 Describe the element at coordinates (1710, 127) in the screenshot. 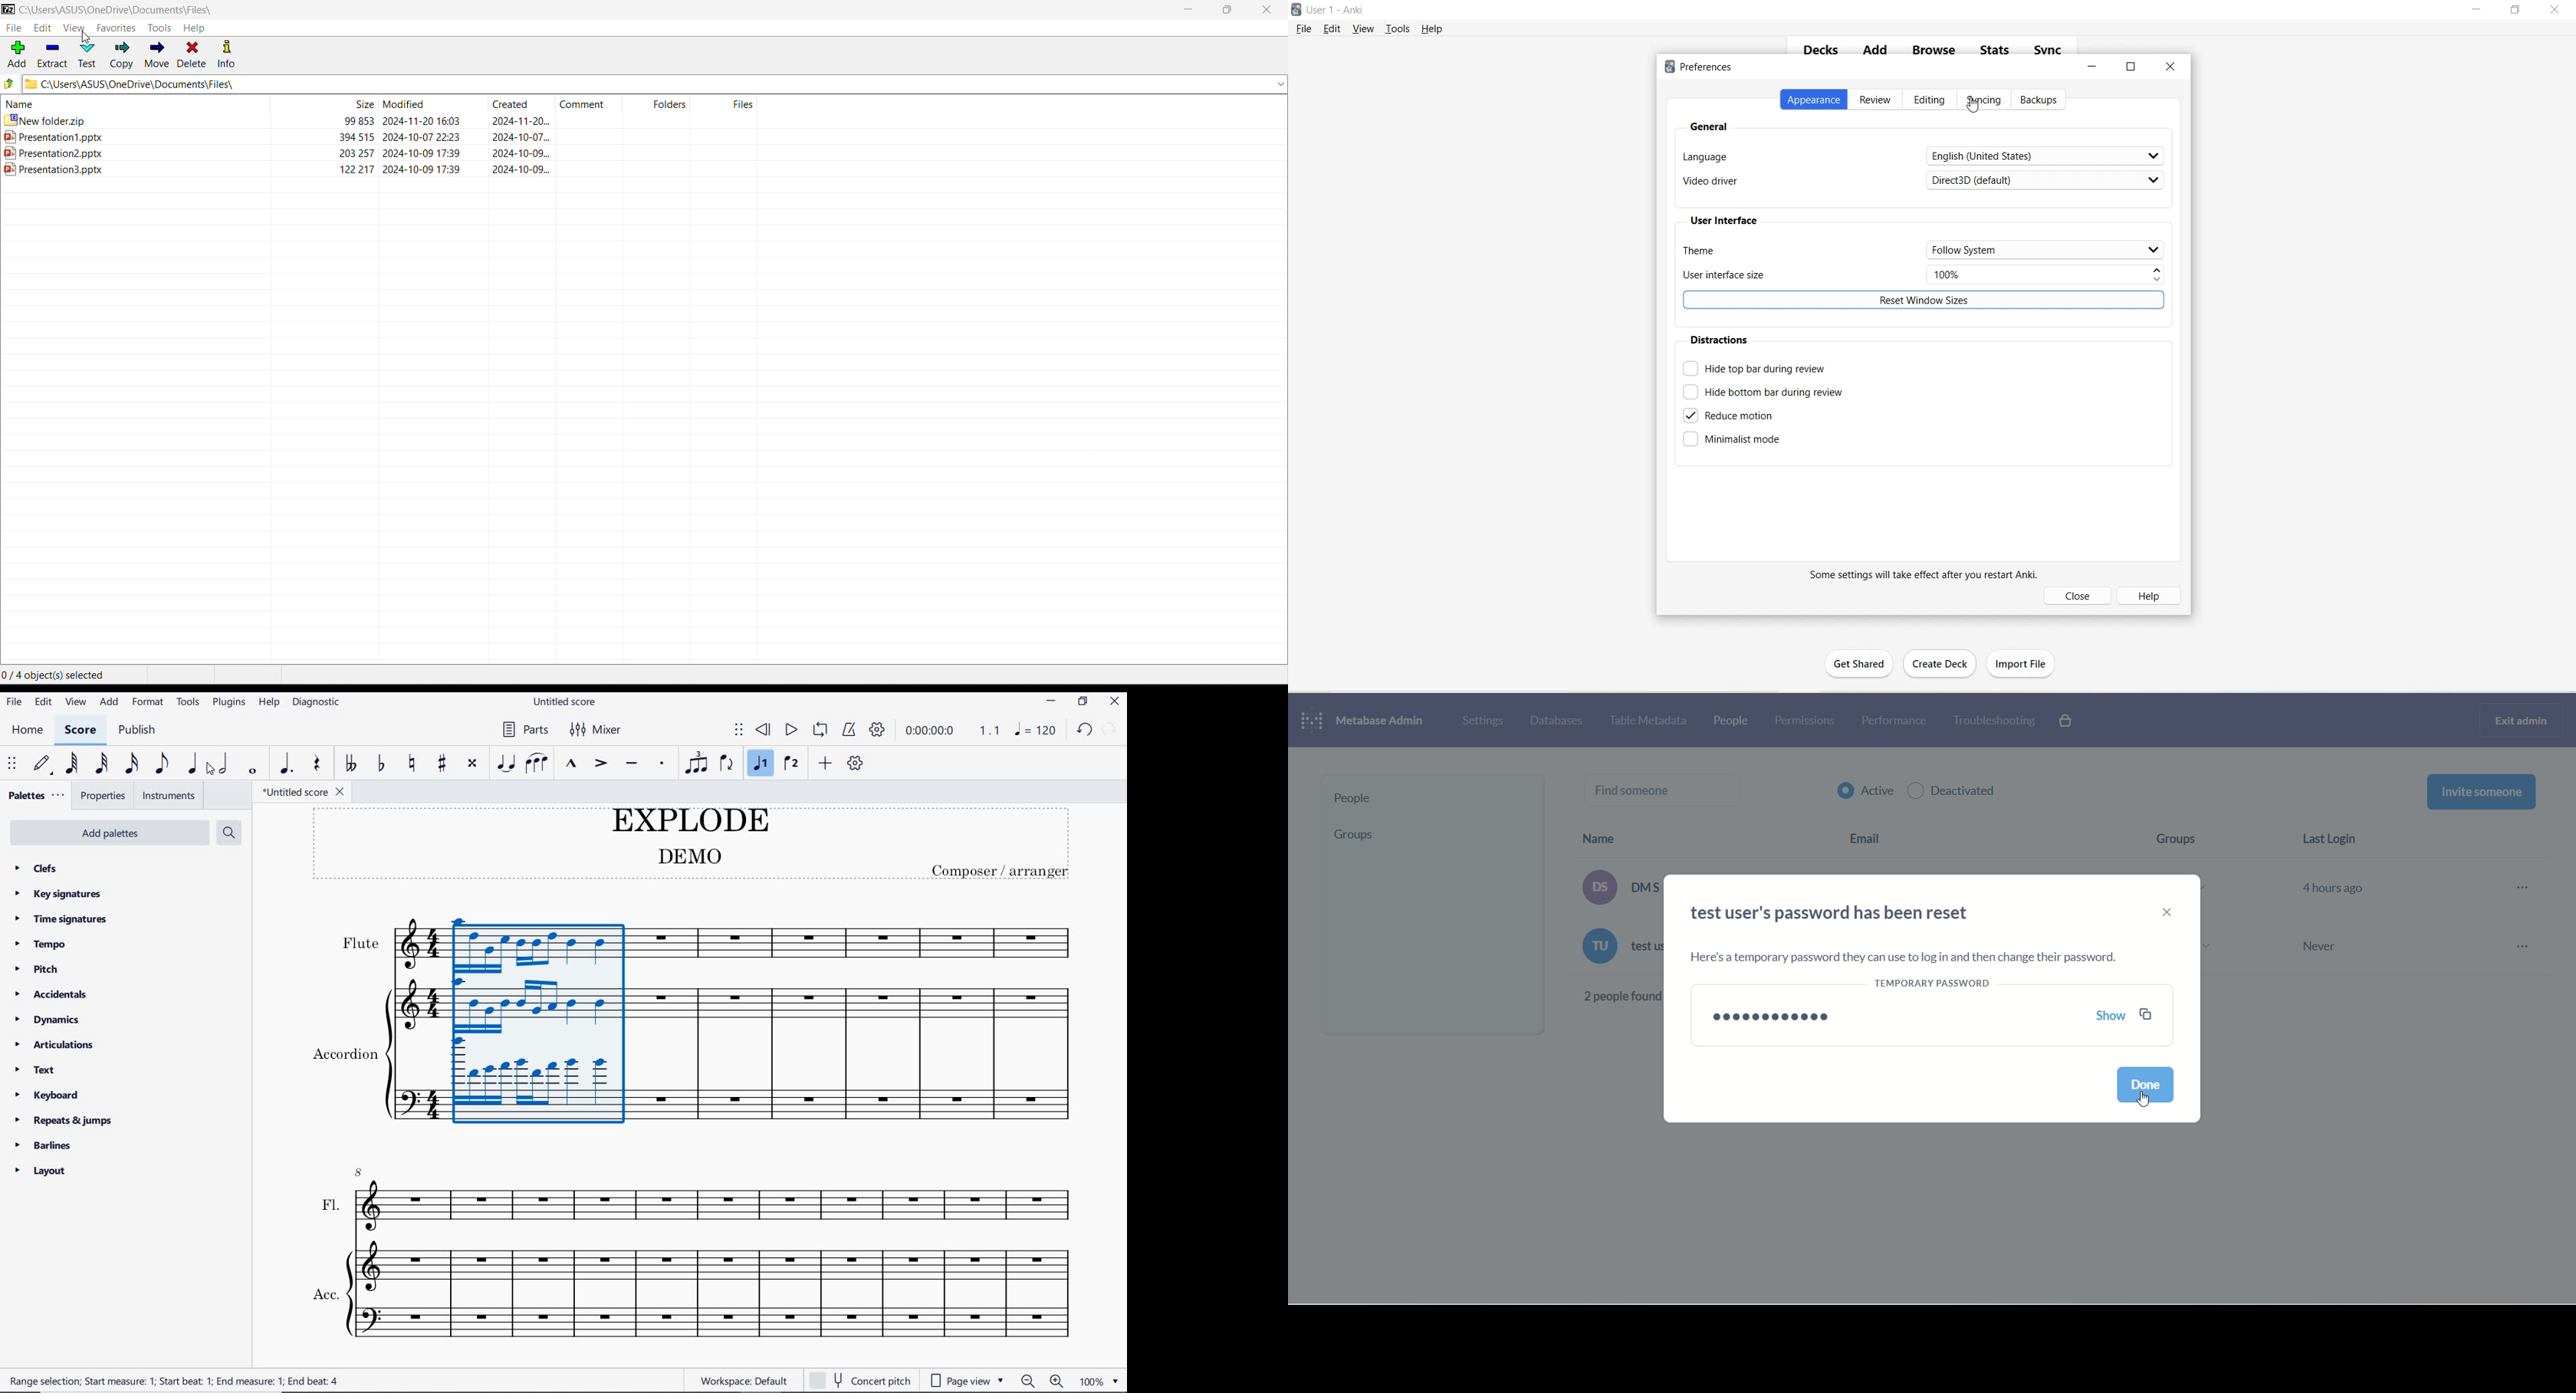

I see `General` at that location.